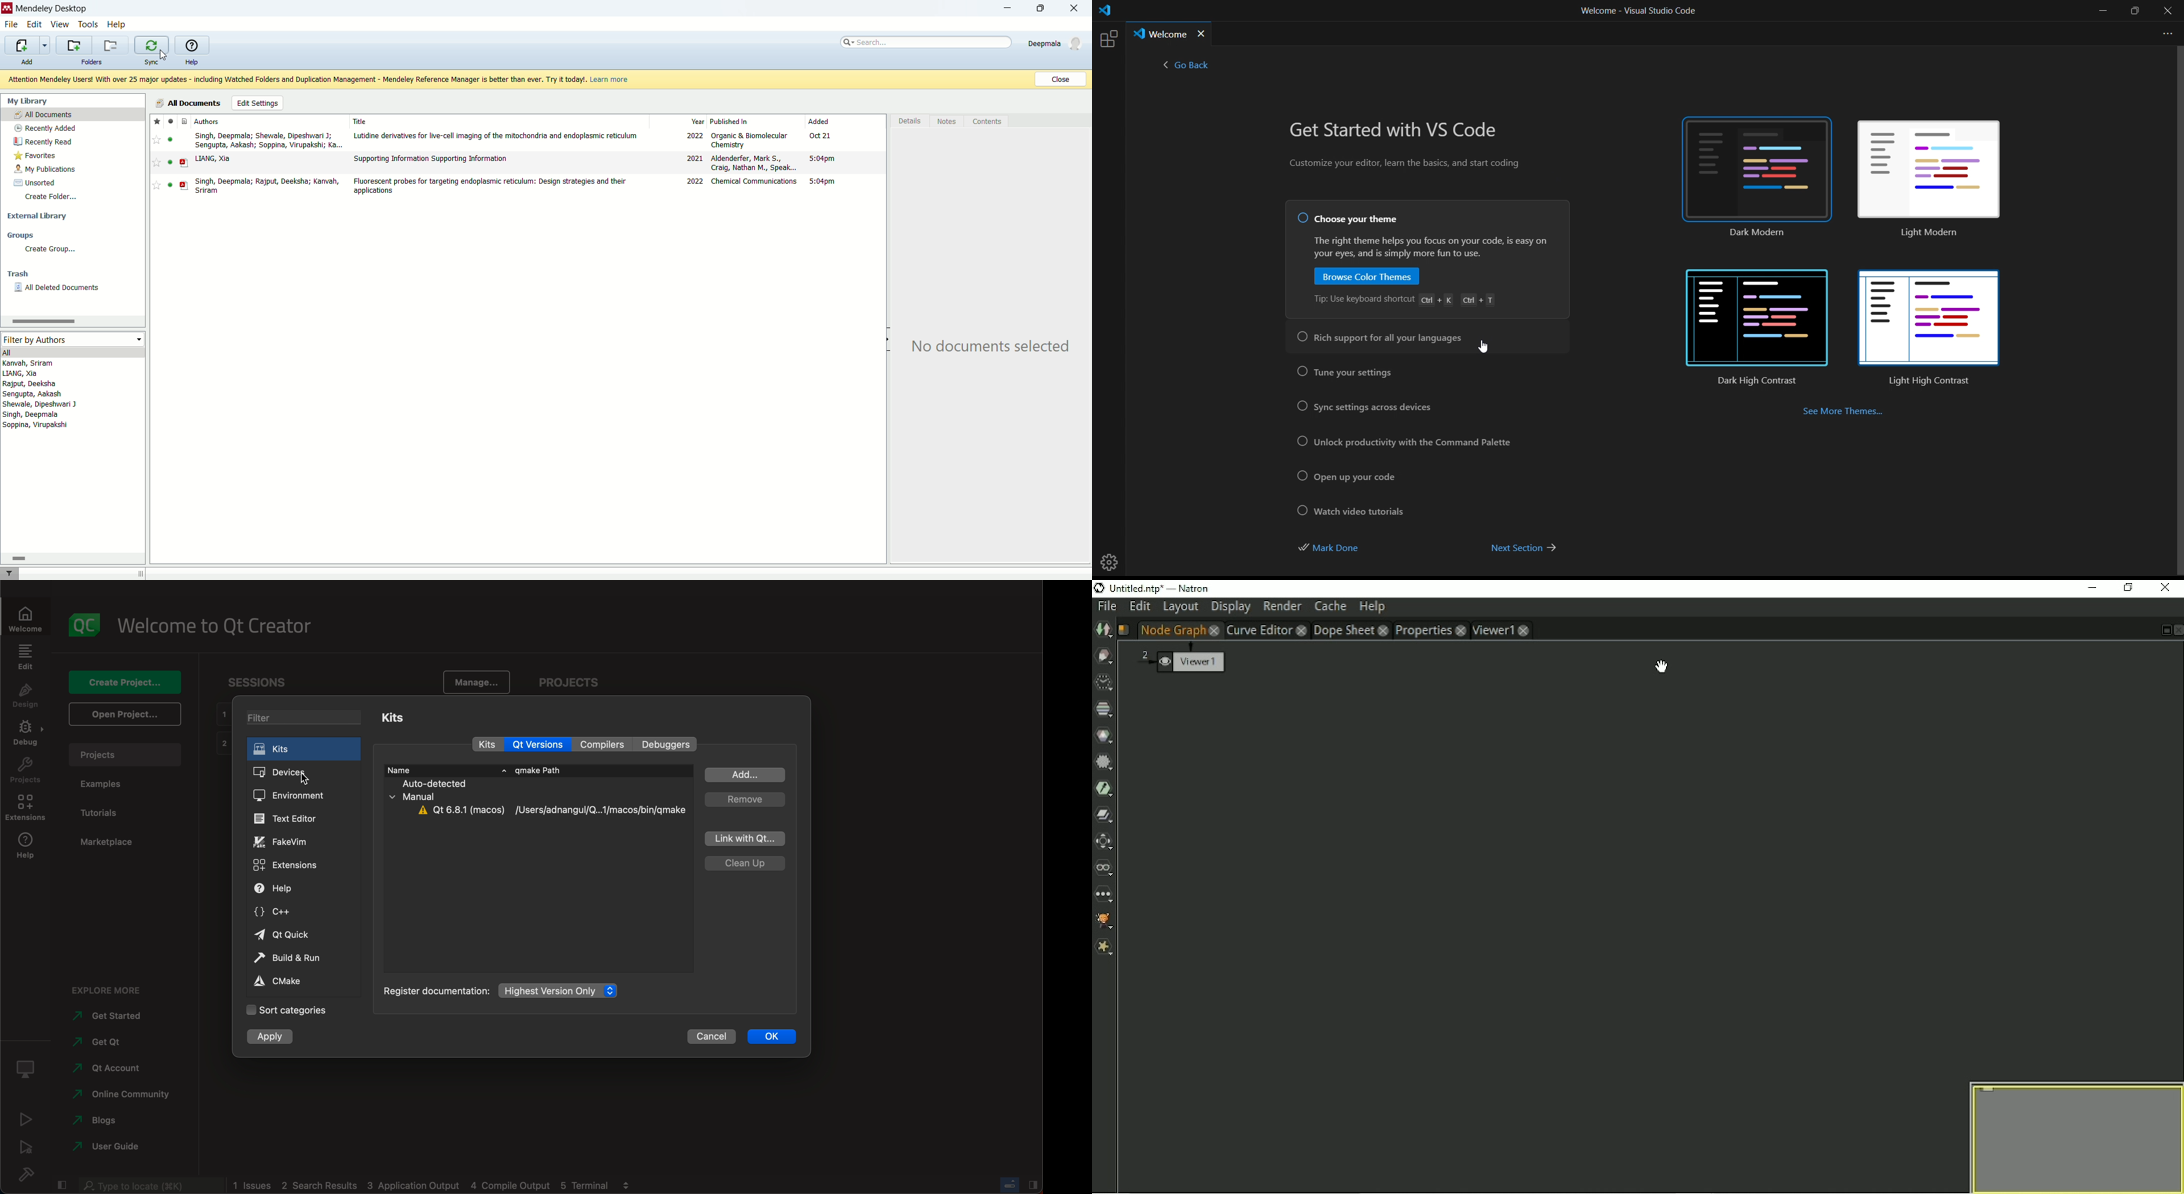 The width and height of the screenshot is (2184, 1204). What do you see at coordinates (626, 1184) in the screenshot?
I see `output view` at bounding box center [626, 1184].